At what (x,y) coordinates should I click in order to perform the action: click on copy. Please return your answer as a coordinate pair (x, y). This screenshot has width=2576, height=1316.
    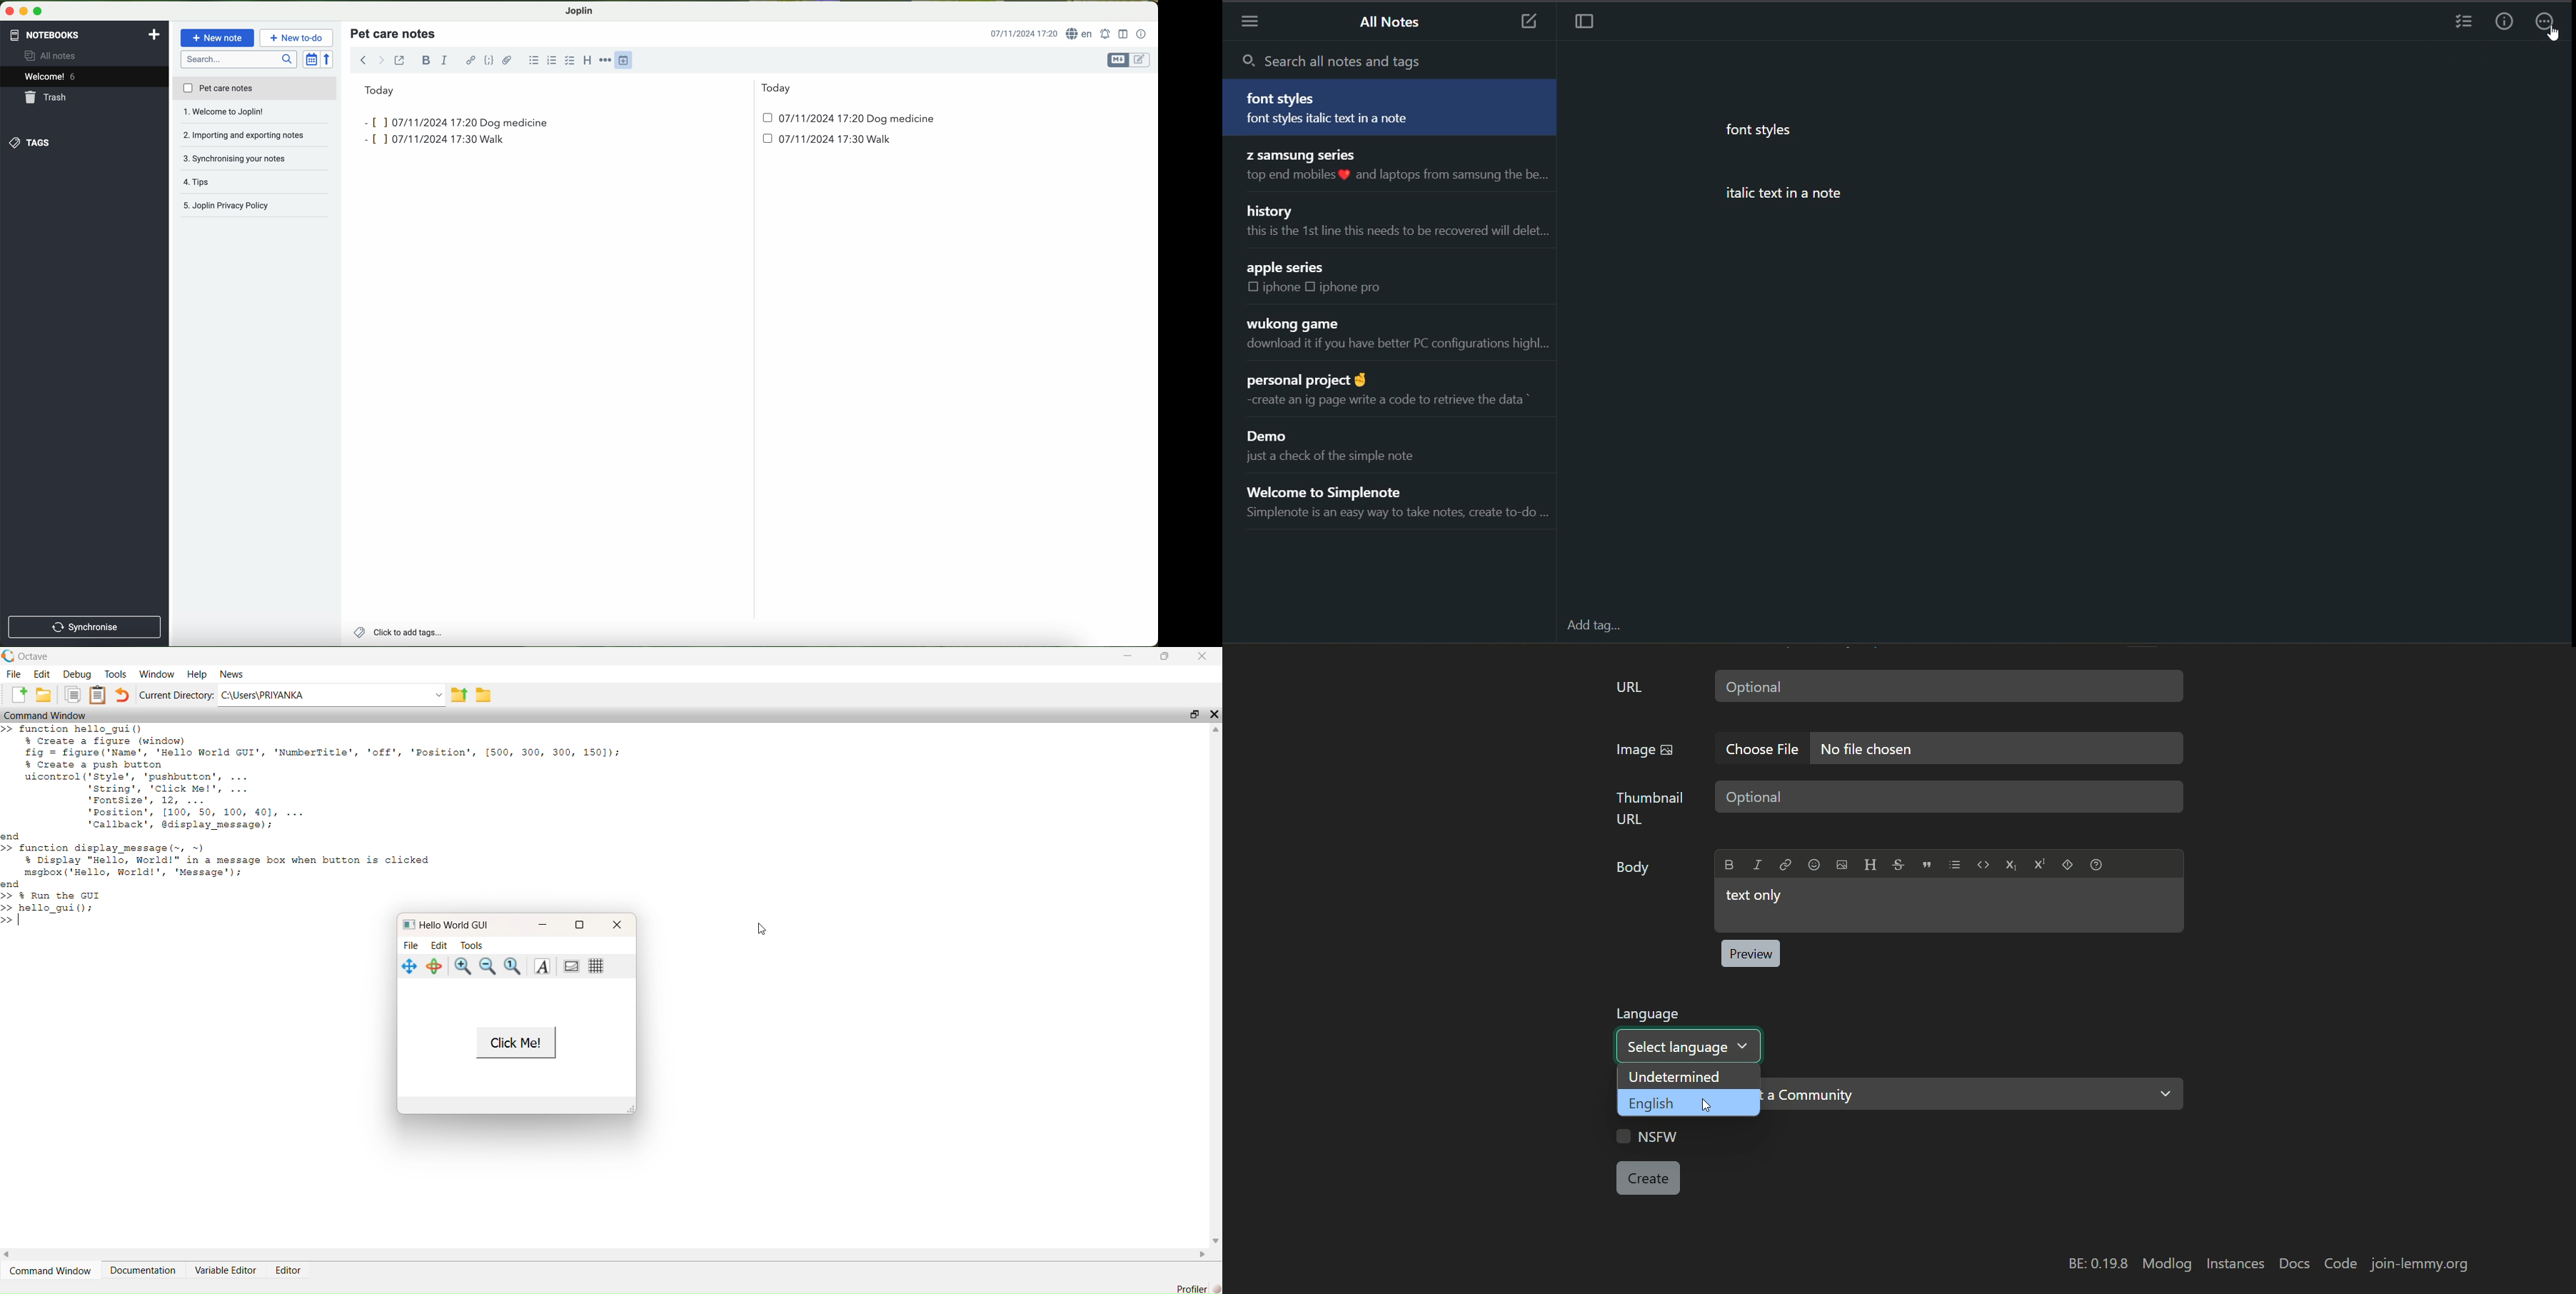
    Looking at the image, I should click on (74, 696).